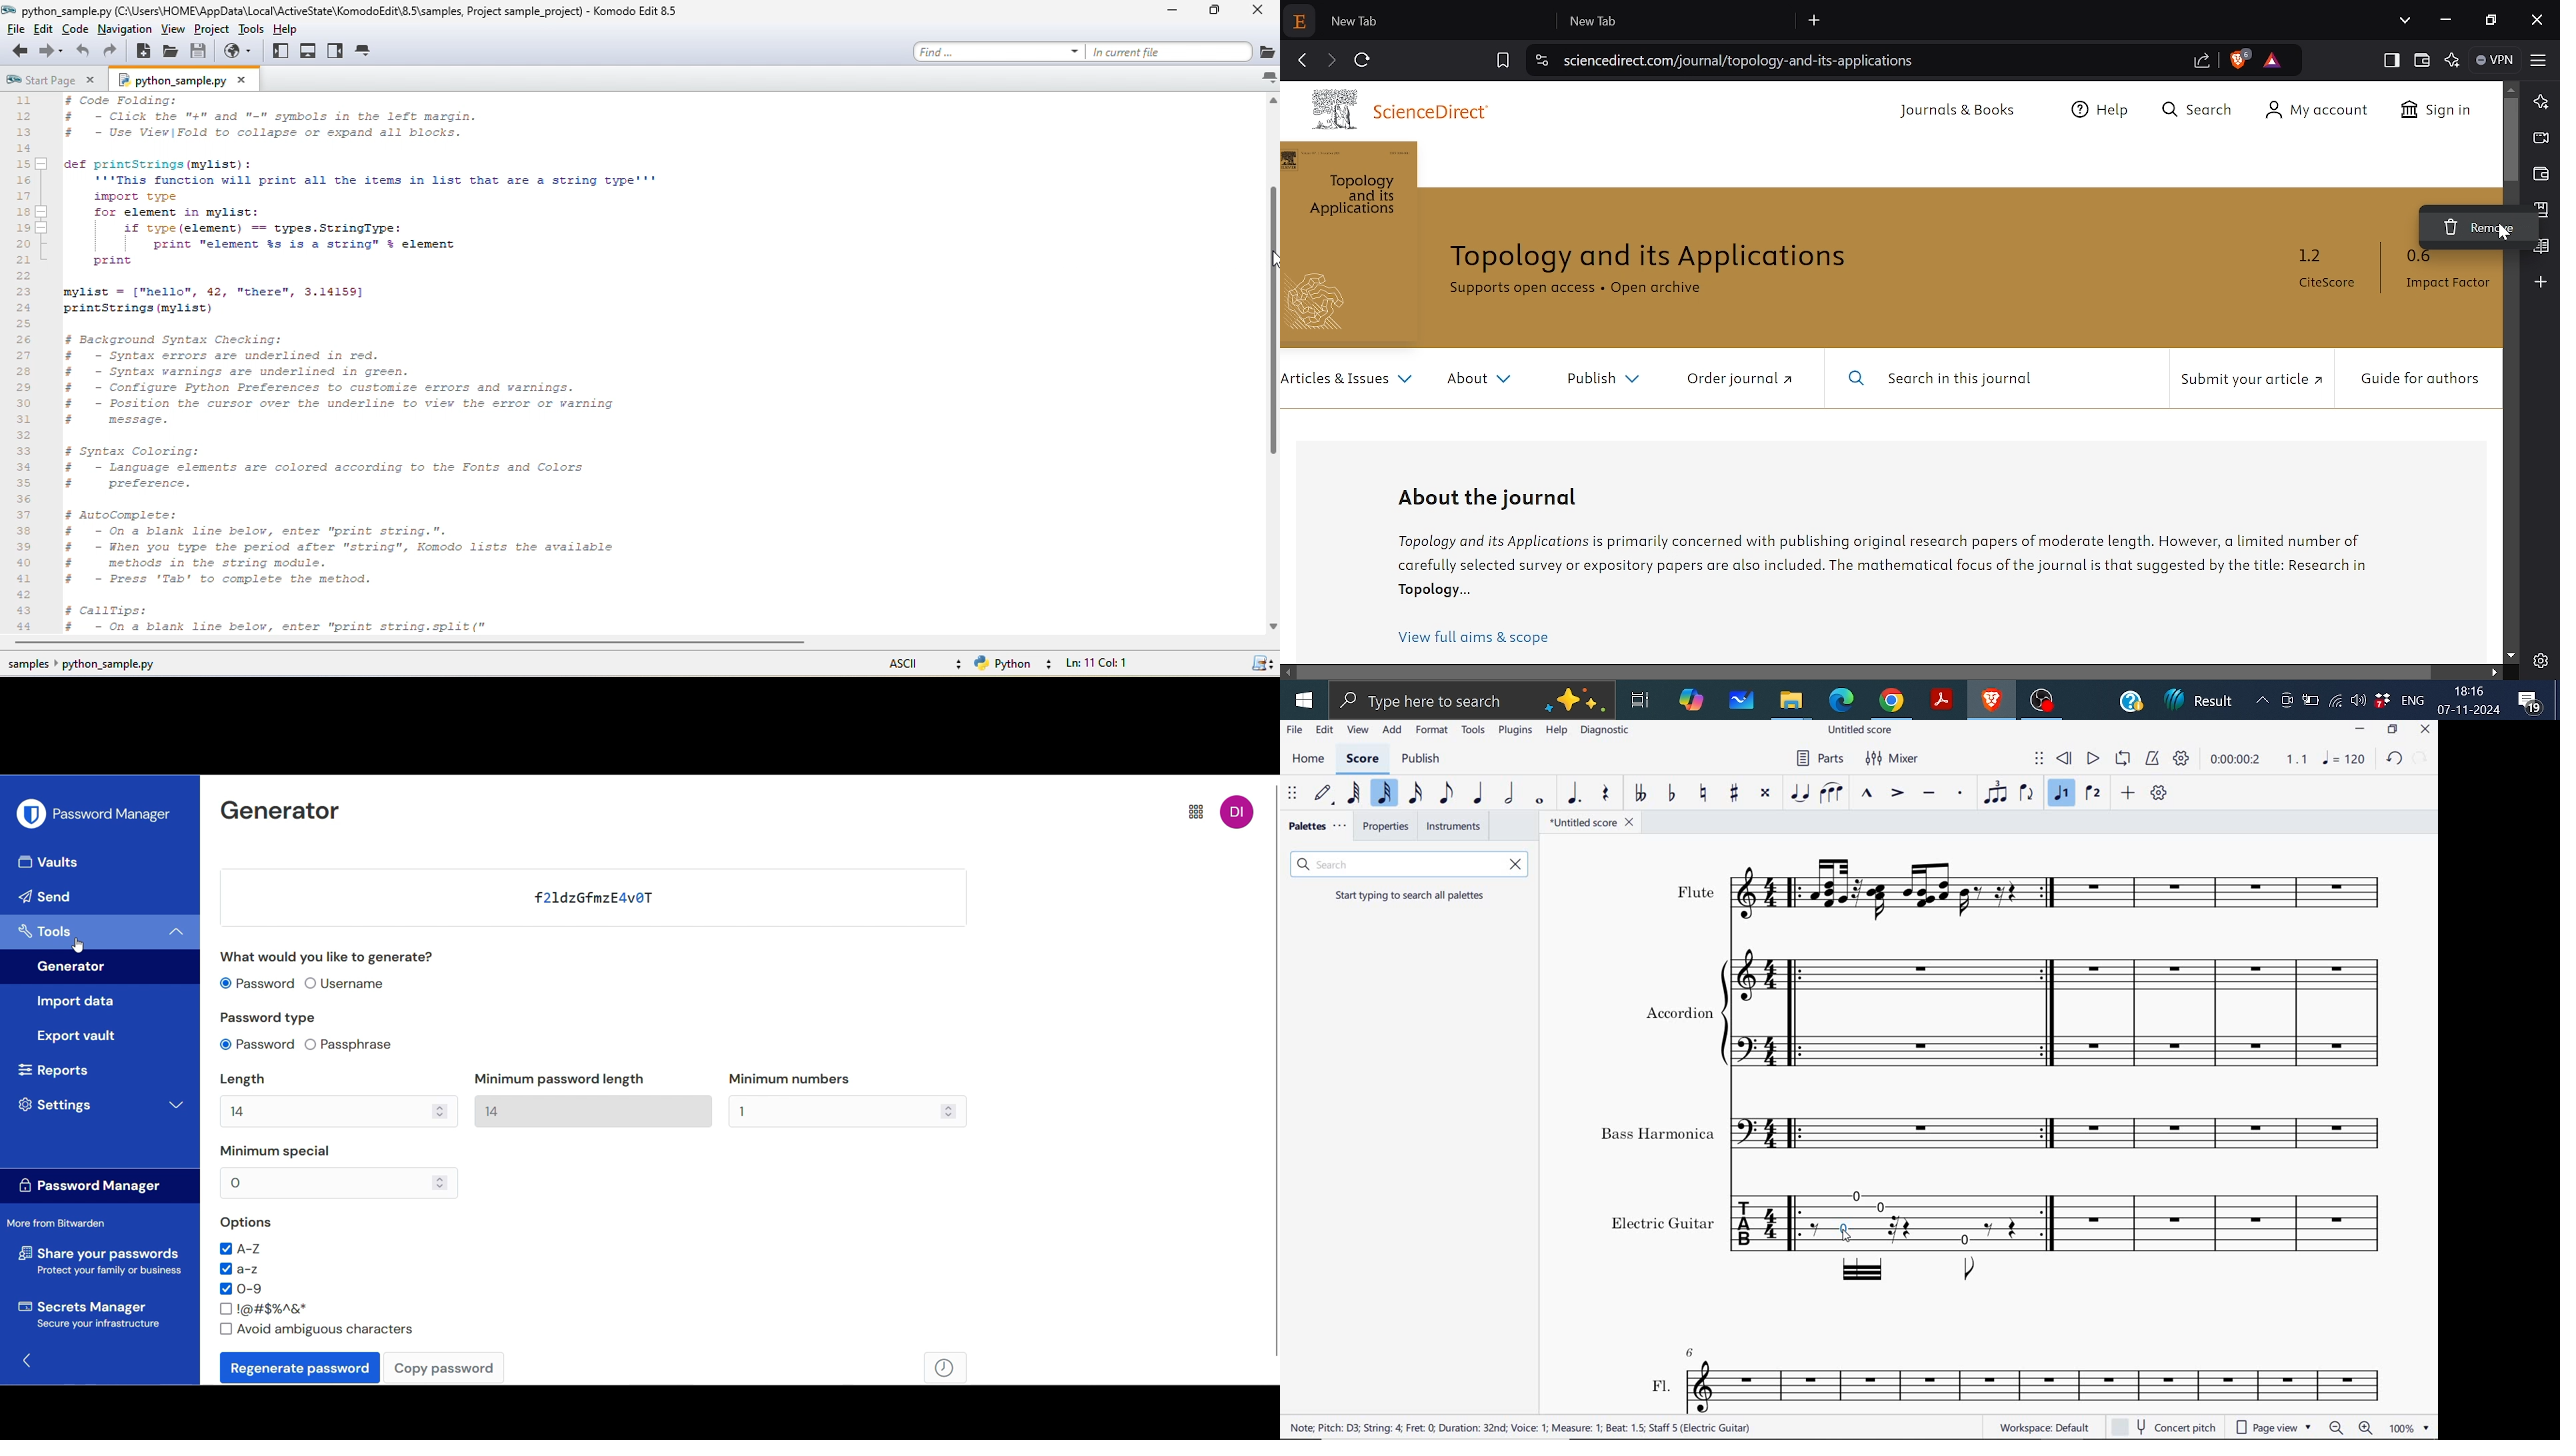 This screenshot has width=2576, height=1456. I want to click on undo, so click(84, 53).